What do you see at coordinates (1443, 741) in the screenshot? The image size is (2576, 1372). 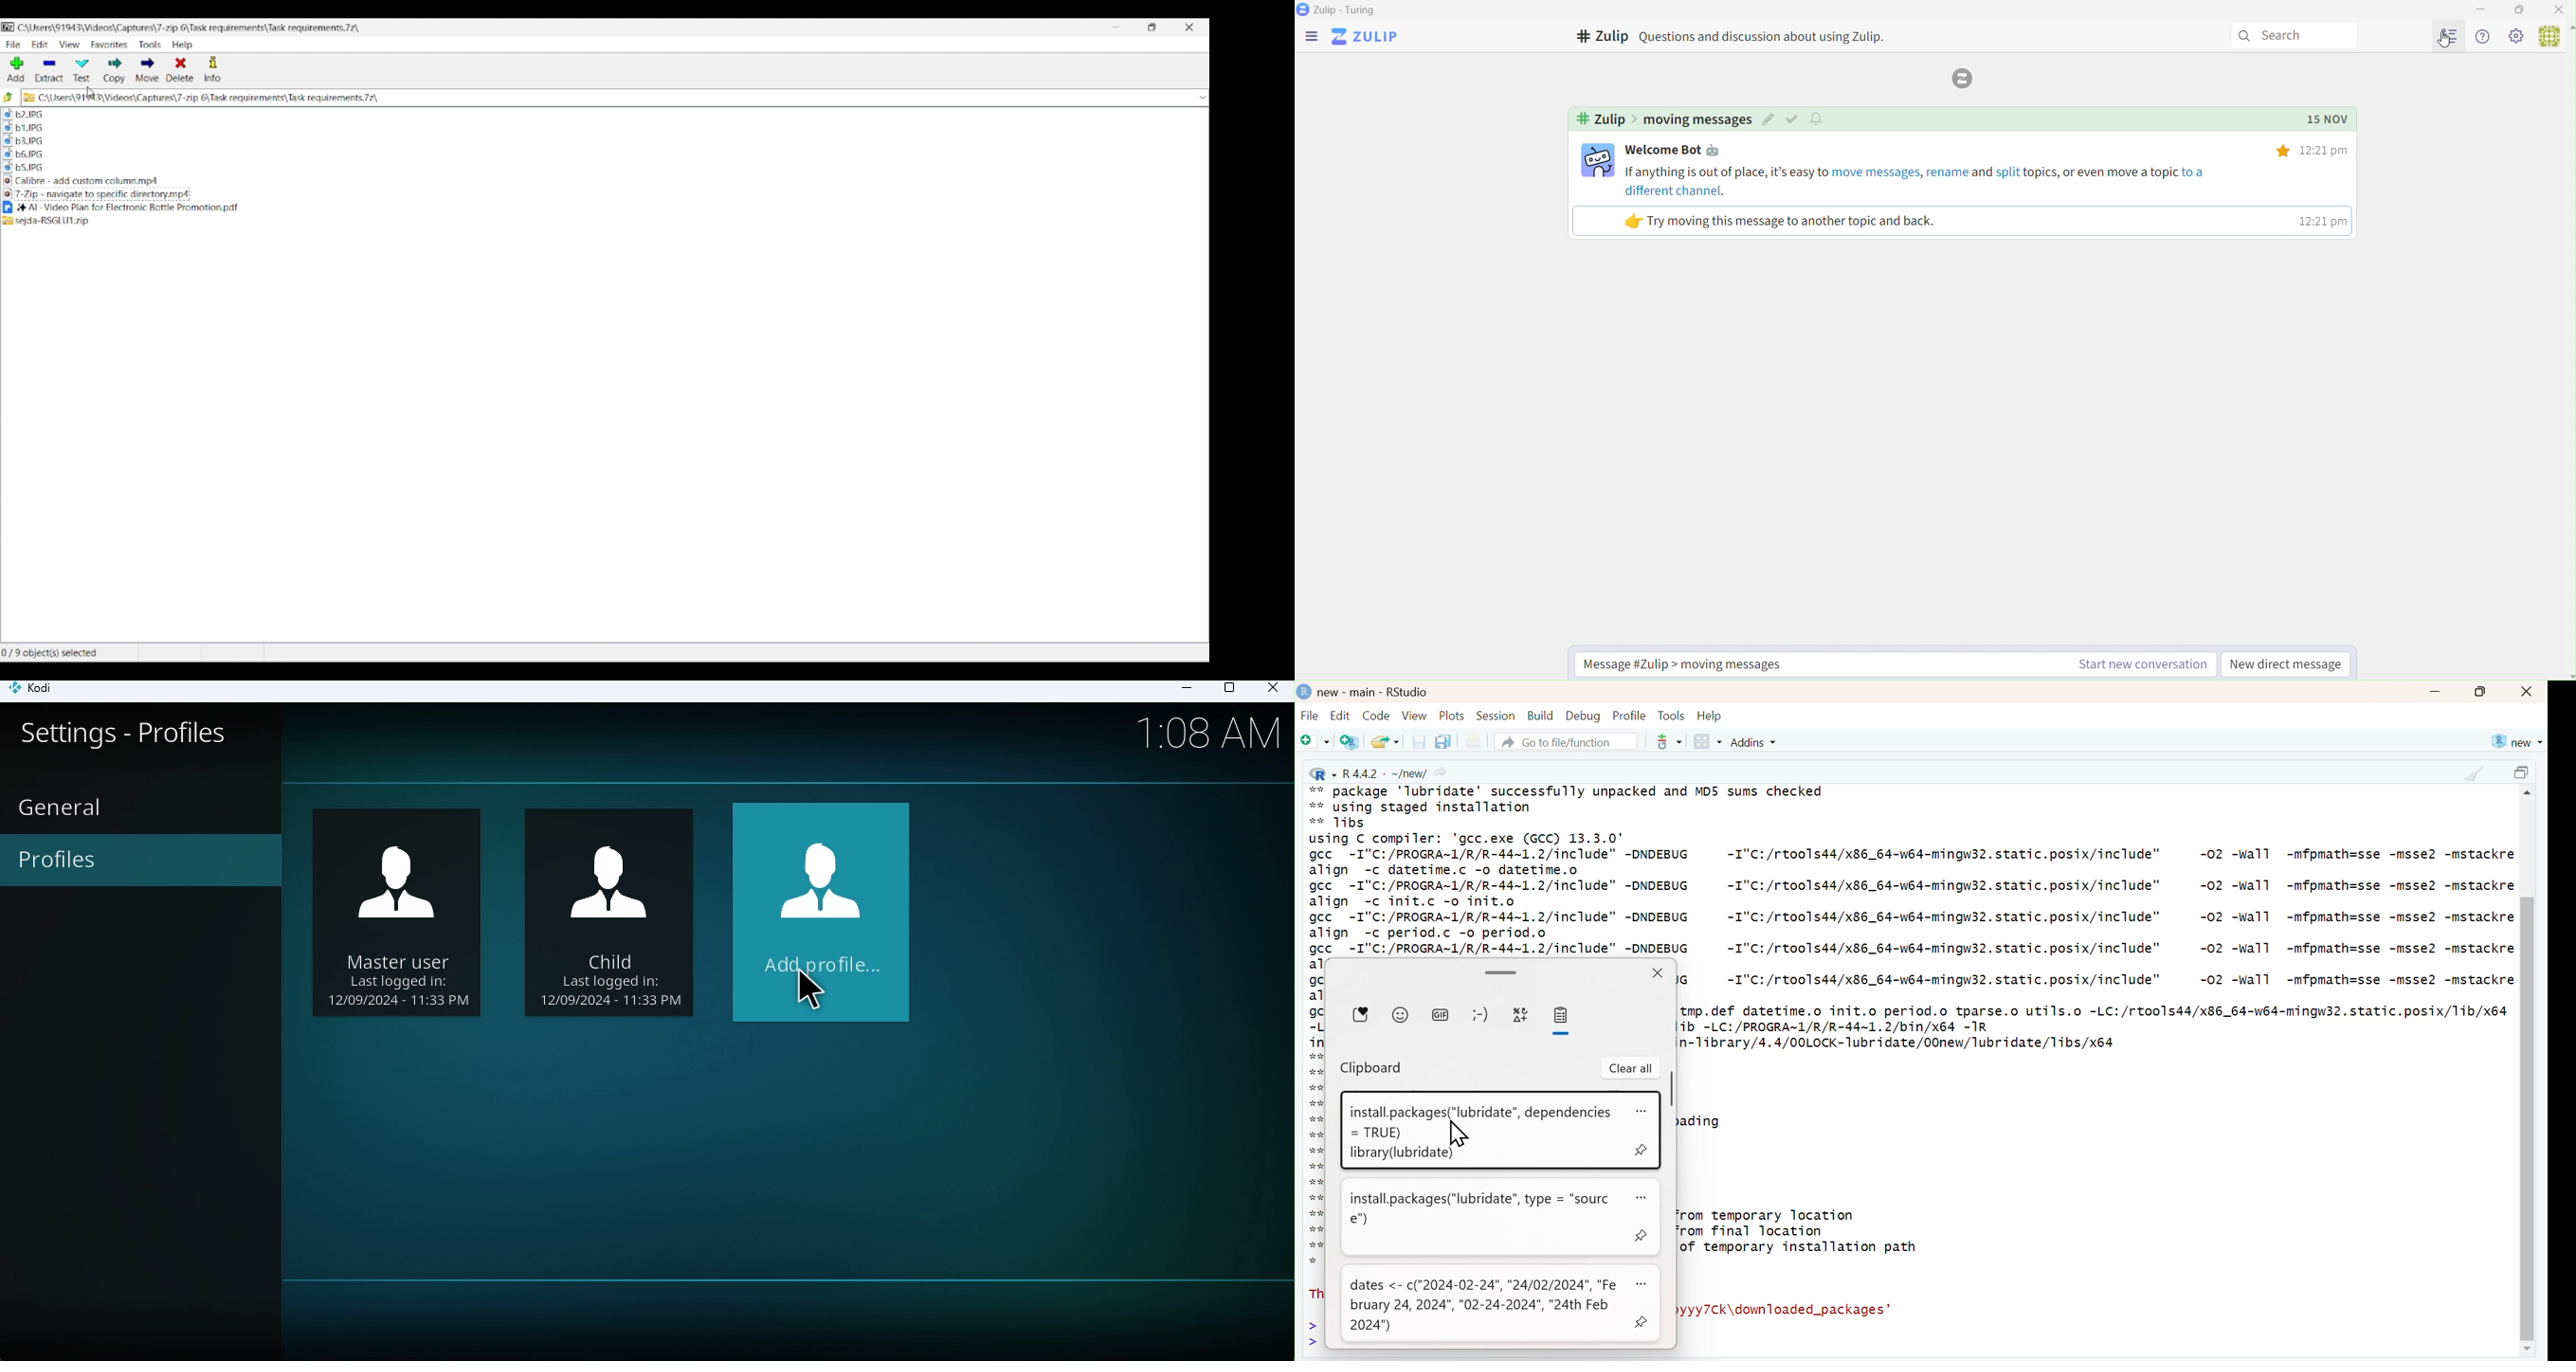 I see `save all the open documents` at bounding box center [1443, 741].